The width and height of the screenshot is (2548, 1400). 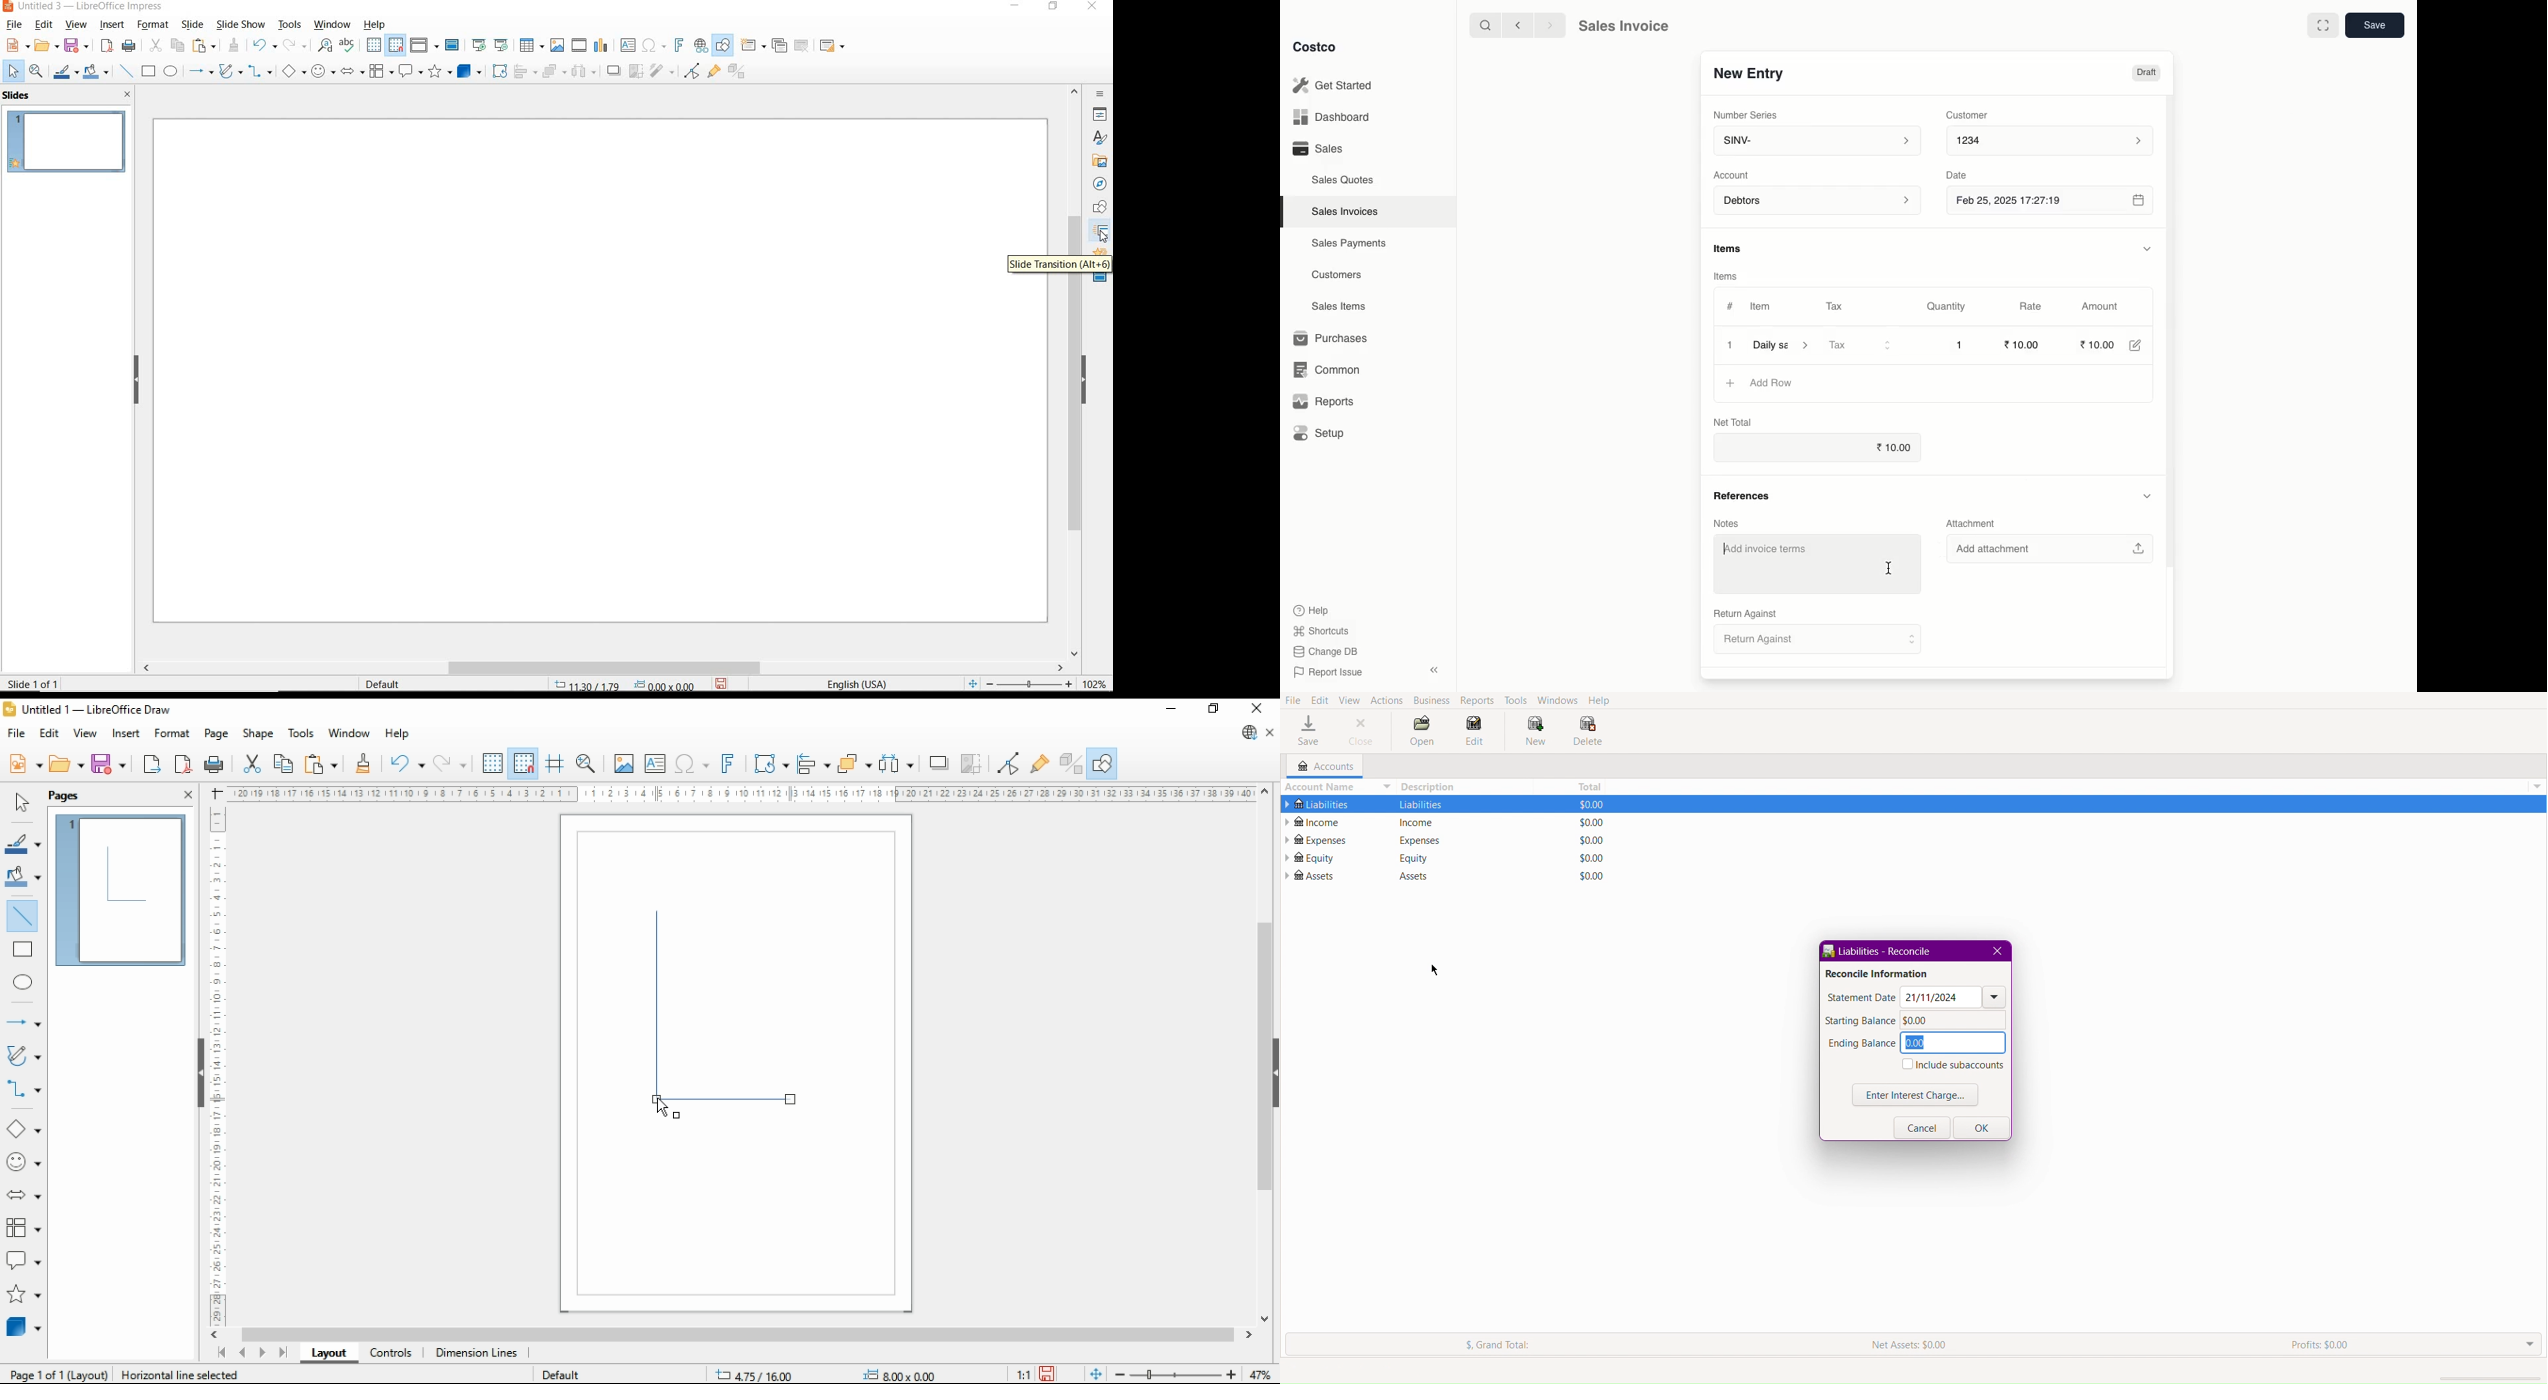 I want to click on page 1, so click(x=123, y=887).